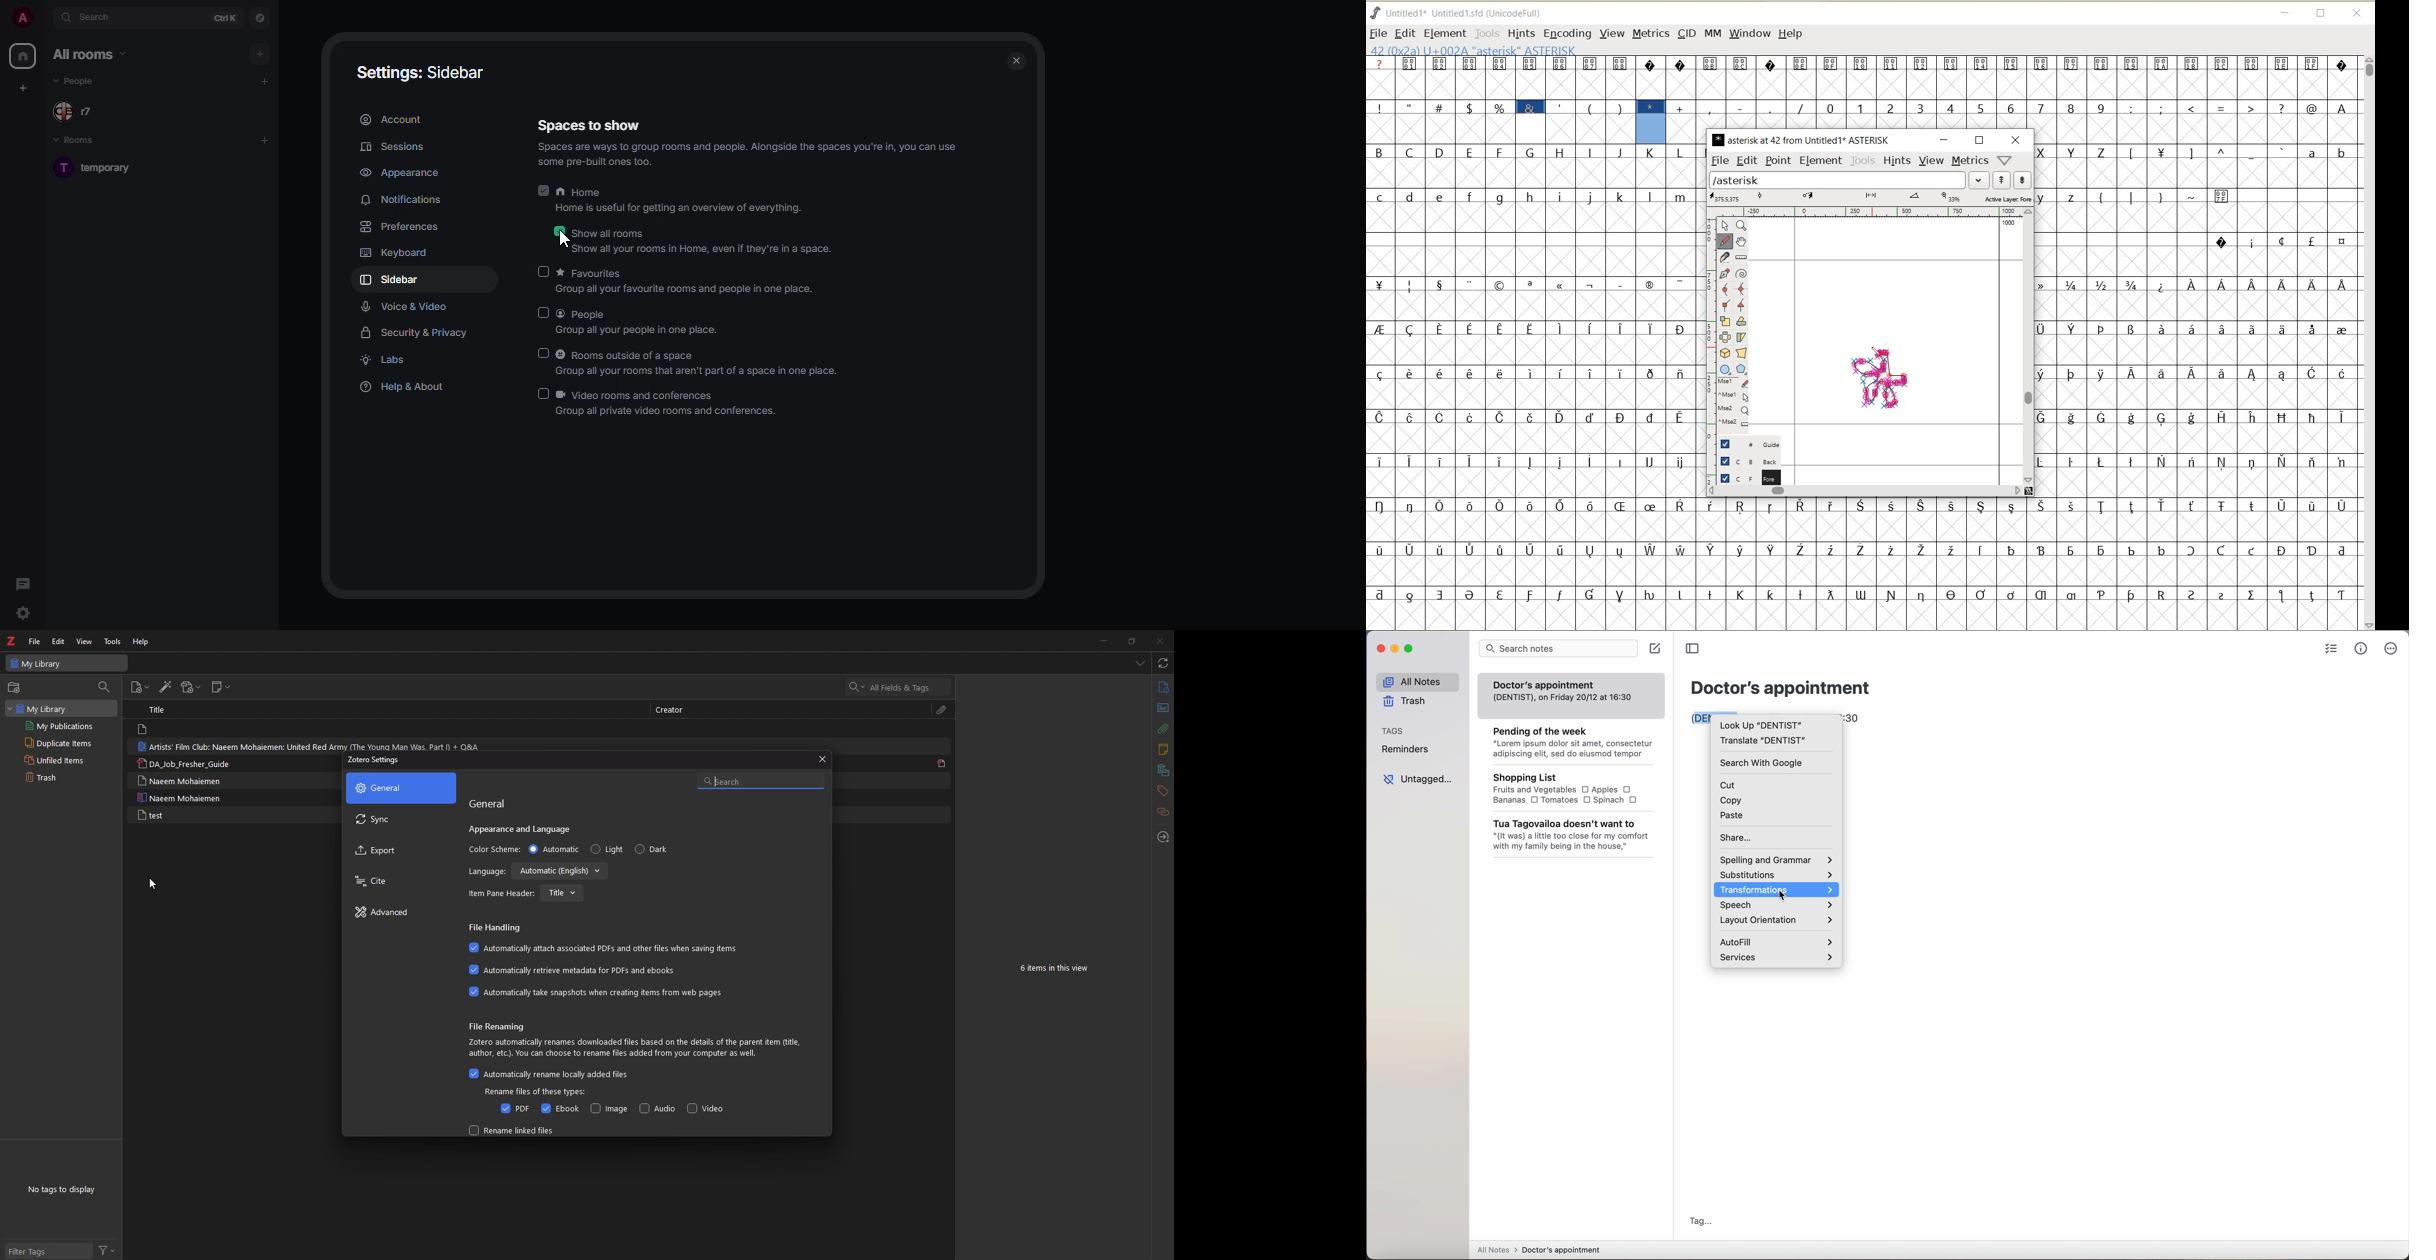  Describe the element at coordinates (641, 322) in the screenshot. I see `people` at that location.